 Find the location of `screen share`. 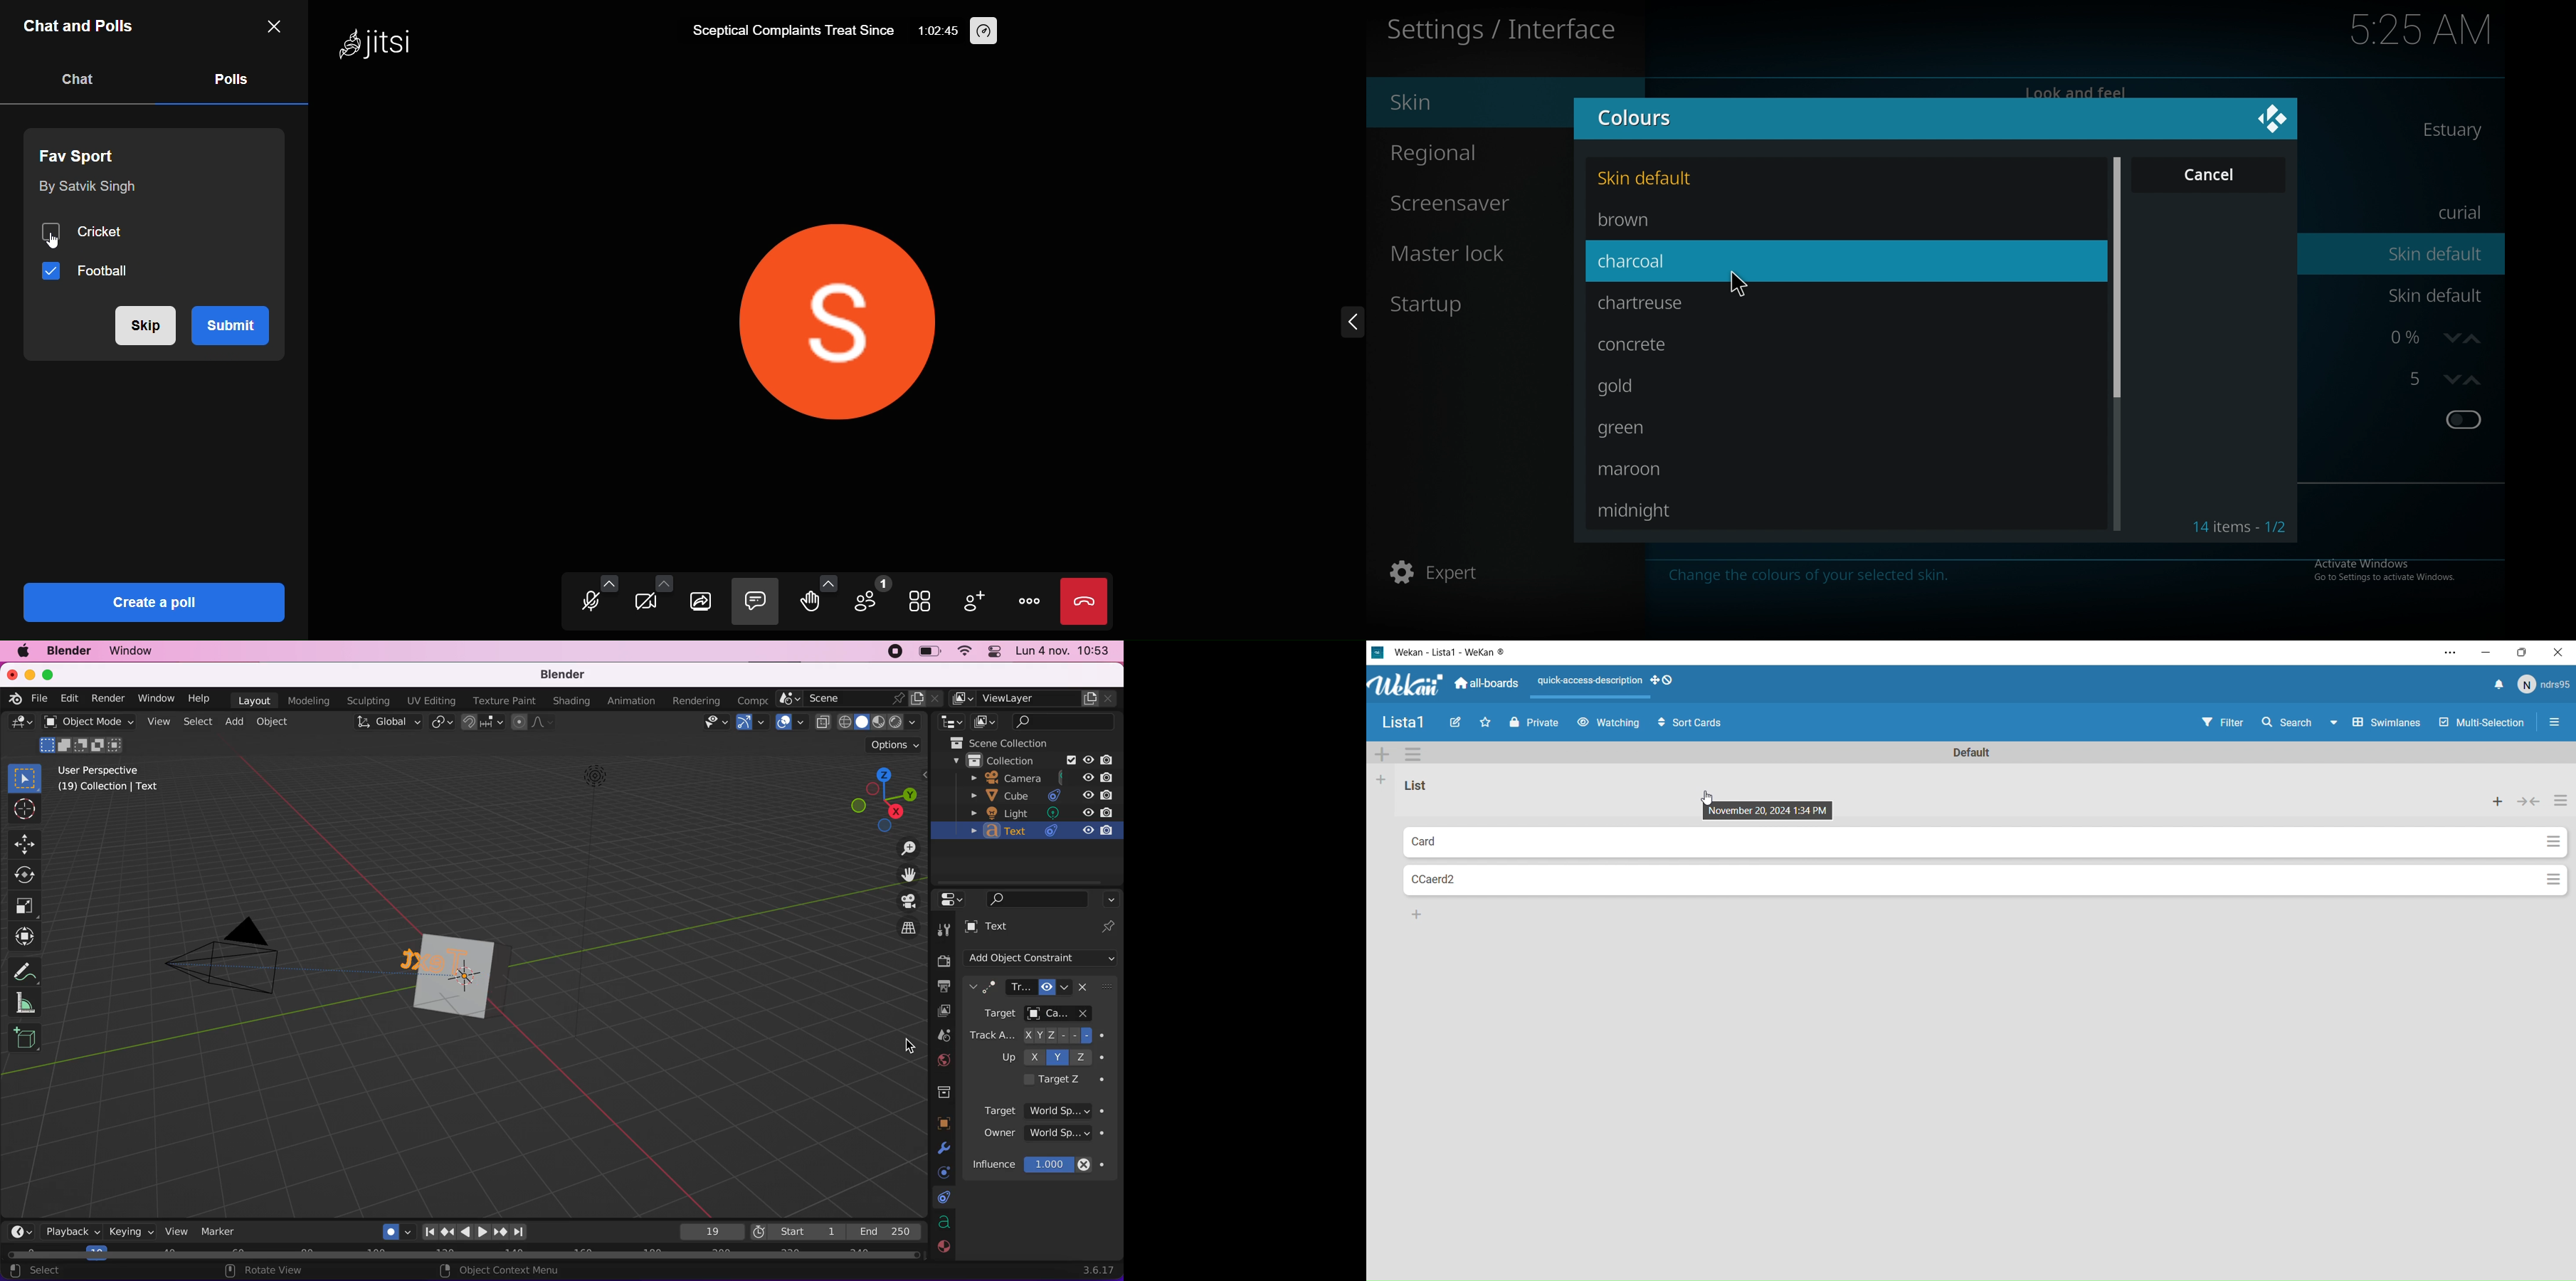

screen share is located at coordinates (701, 603).